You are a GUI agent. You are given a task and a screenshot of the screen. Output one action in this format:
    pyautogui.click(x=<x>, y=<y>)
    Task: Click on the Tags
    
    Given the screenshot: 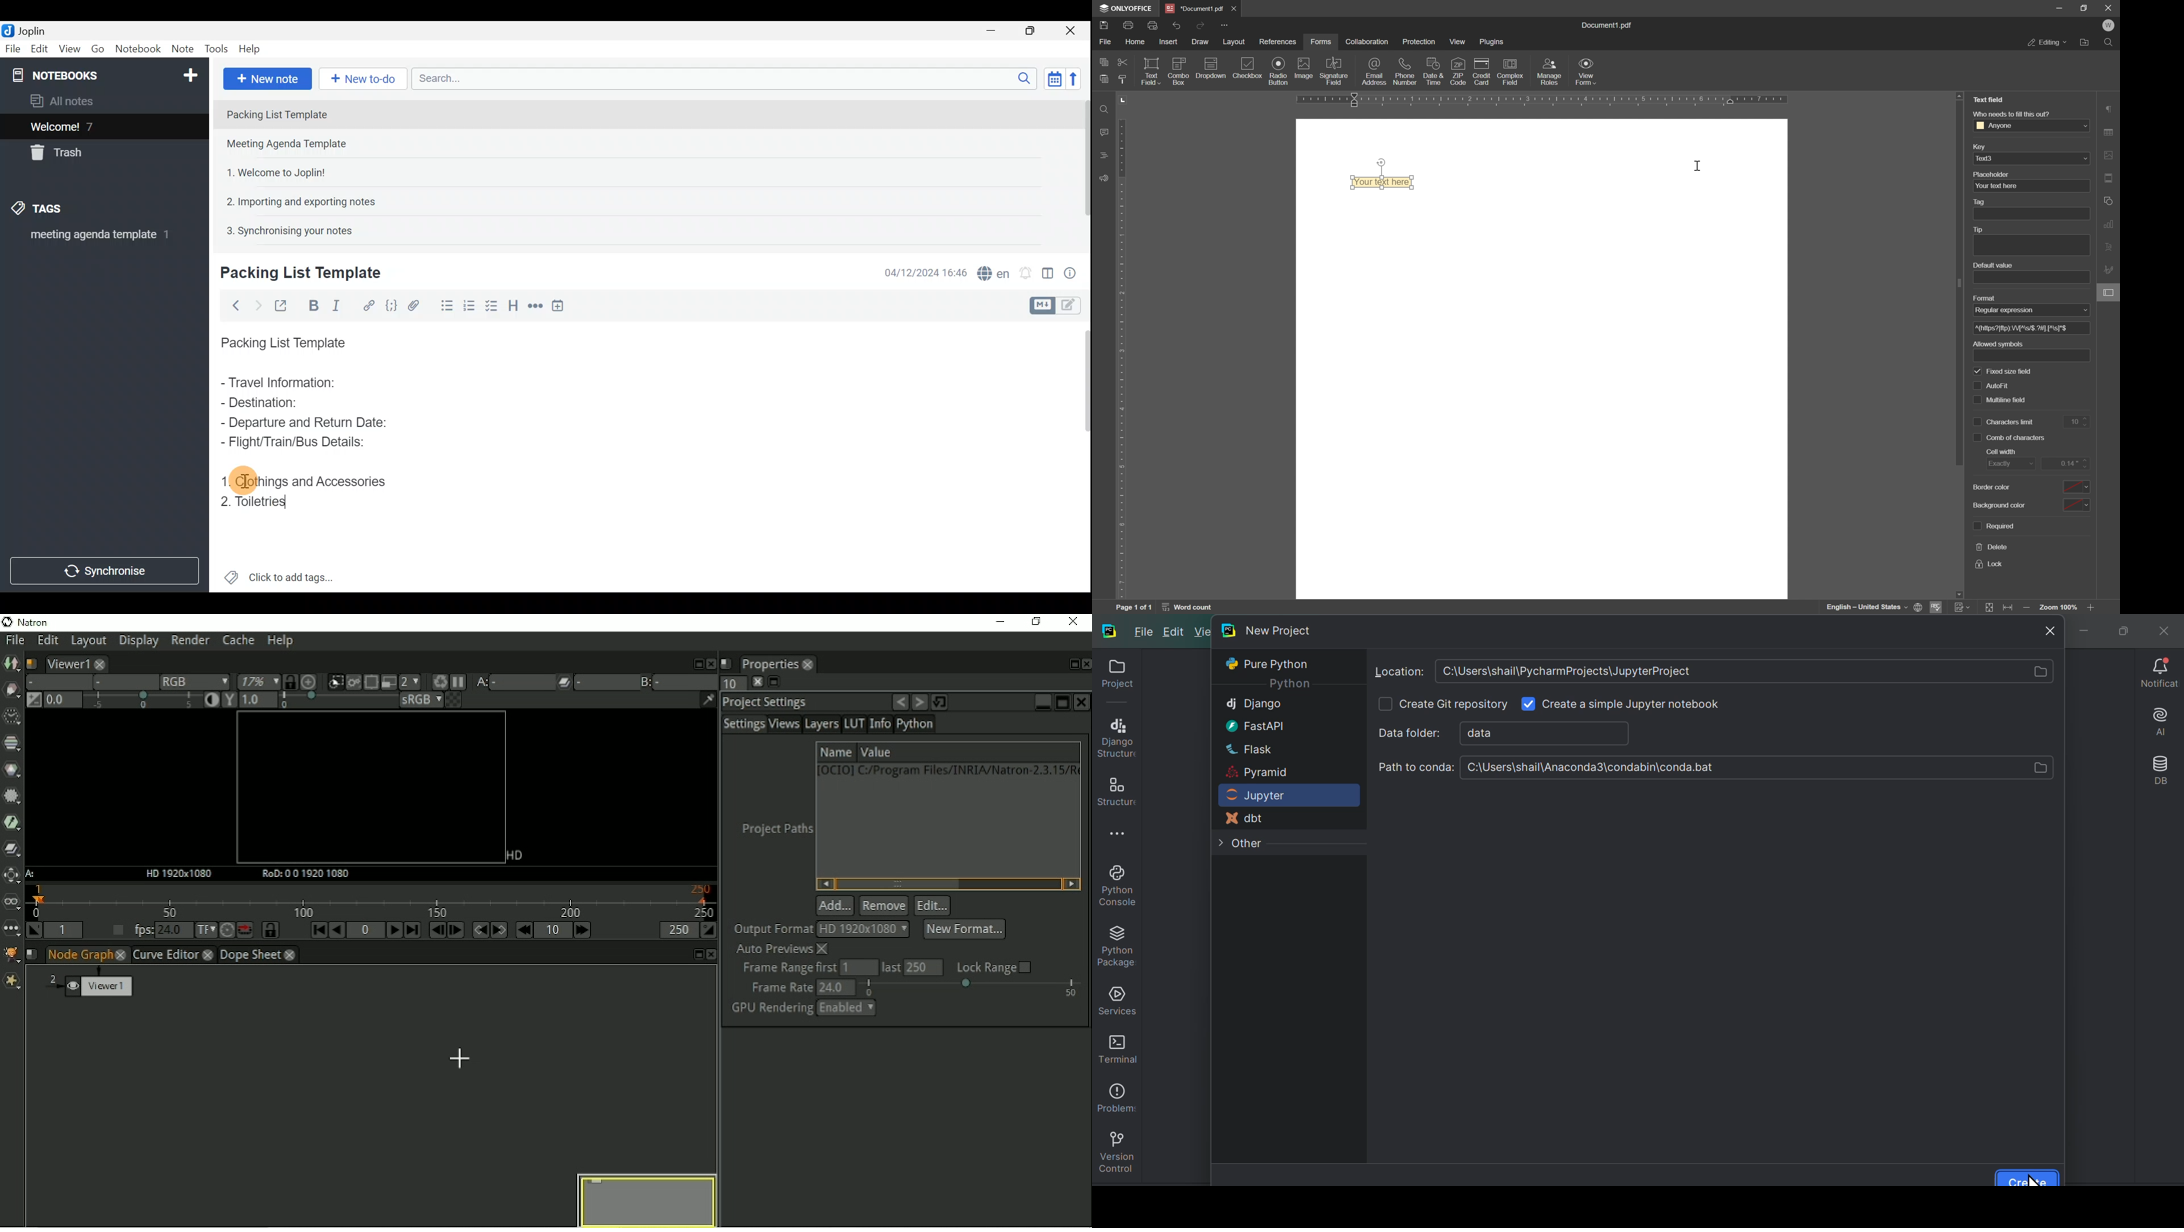 What is the action you would take?
    pyautogui.click(x=55, y=210)
    